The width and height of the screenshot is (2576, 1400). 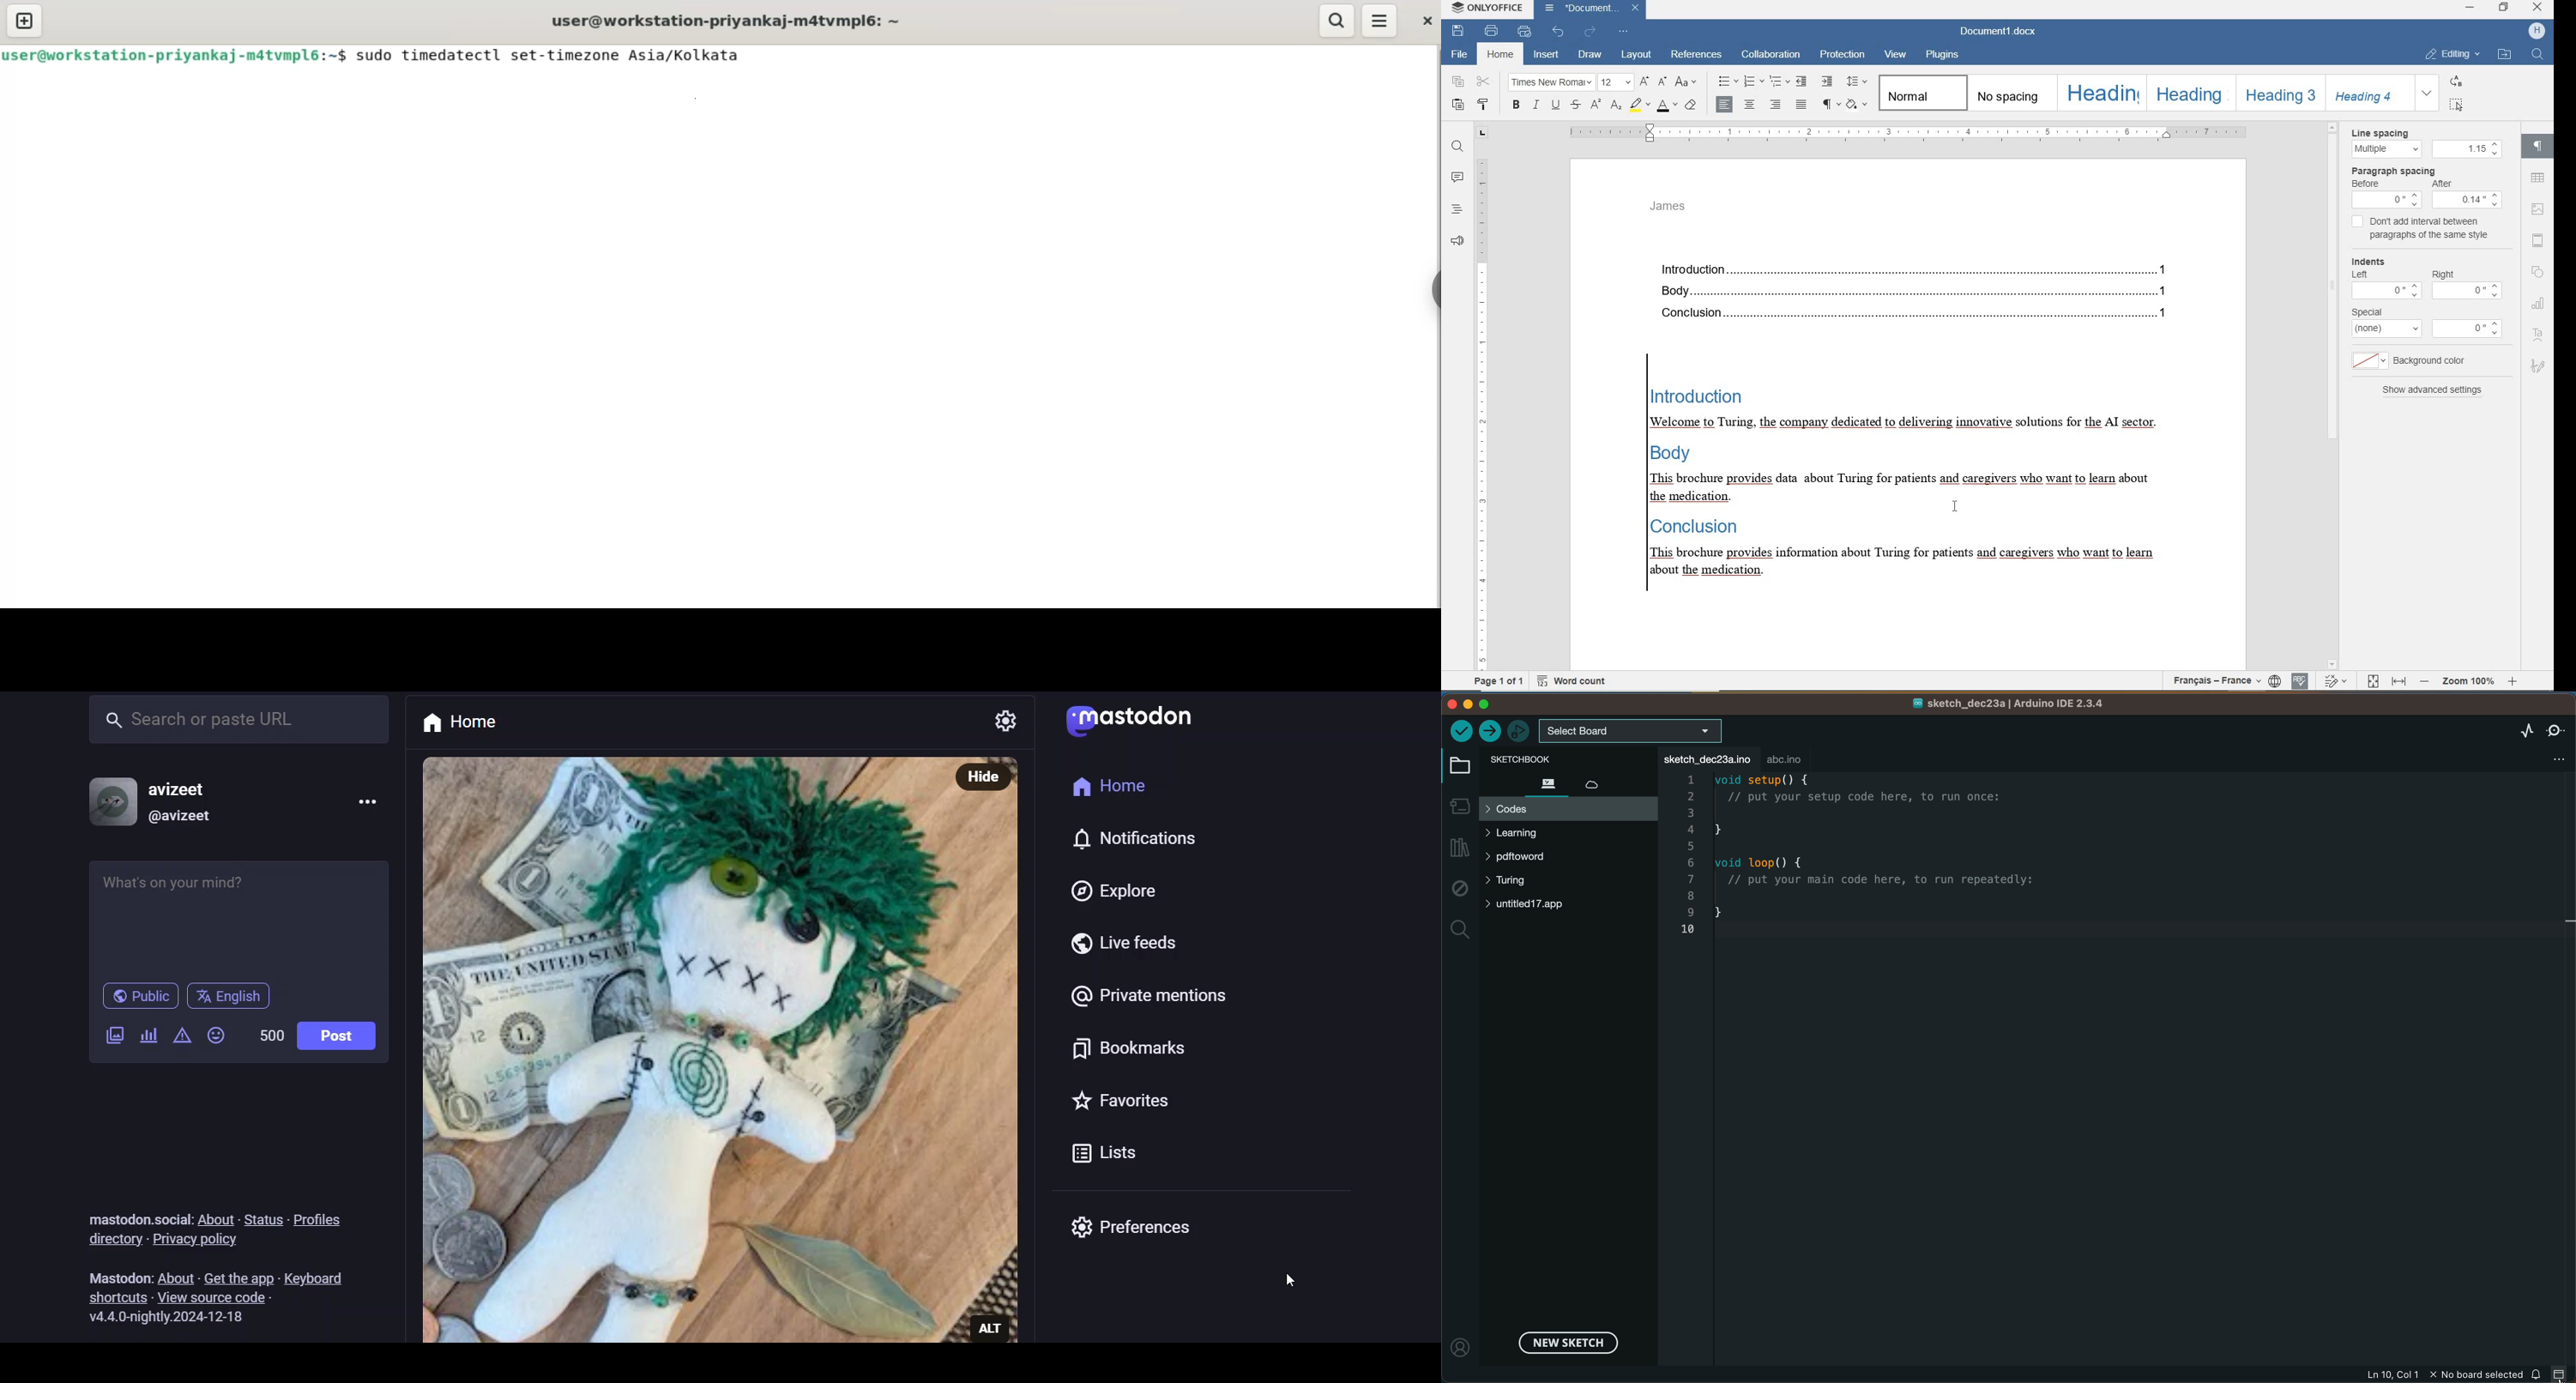 What do you see at coordinates (1644, 82) in the screenshot?
I see `increment font size` at bounding box center [1644, 82].